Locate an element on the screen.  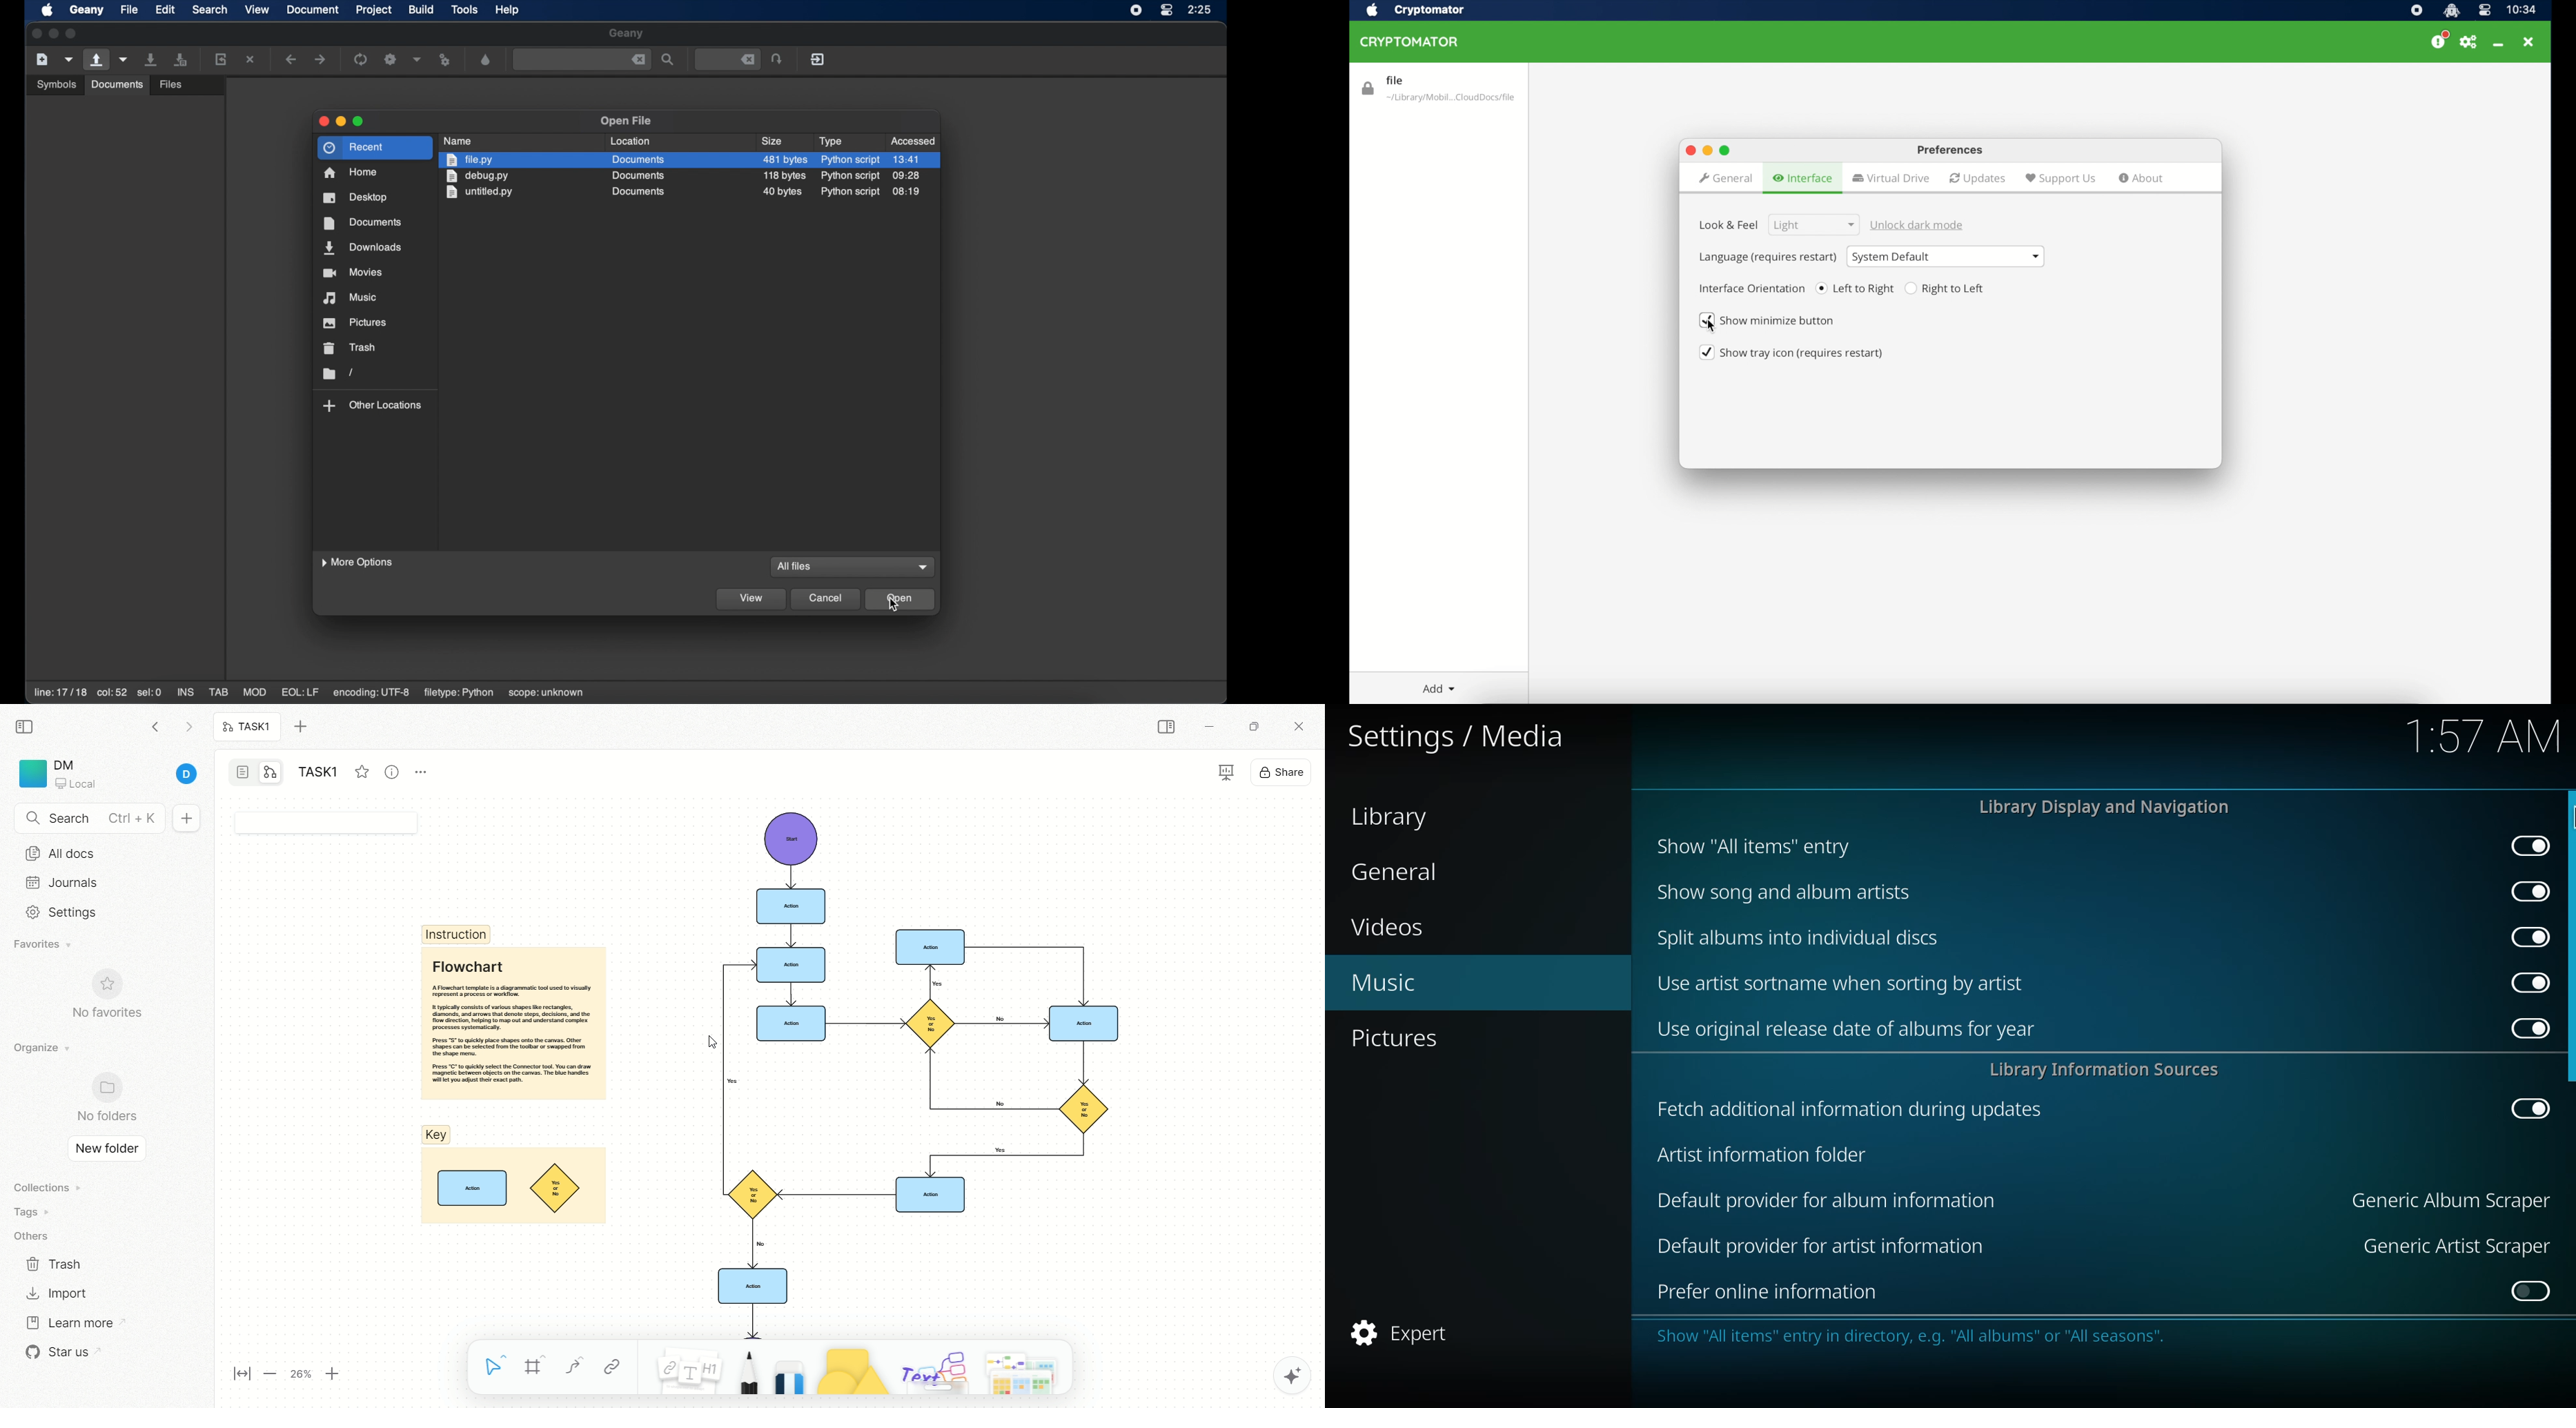
interface orientation is located at coordinates (1752, 288).